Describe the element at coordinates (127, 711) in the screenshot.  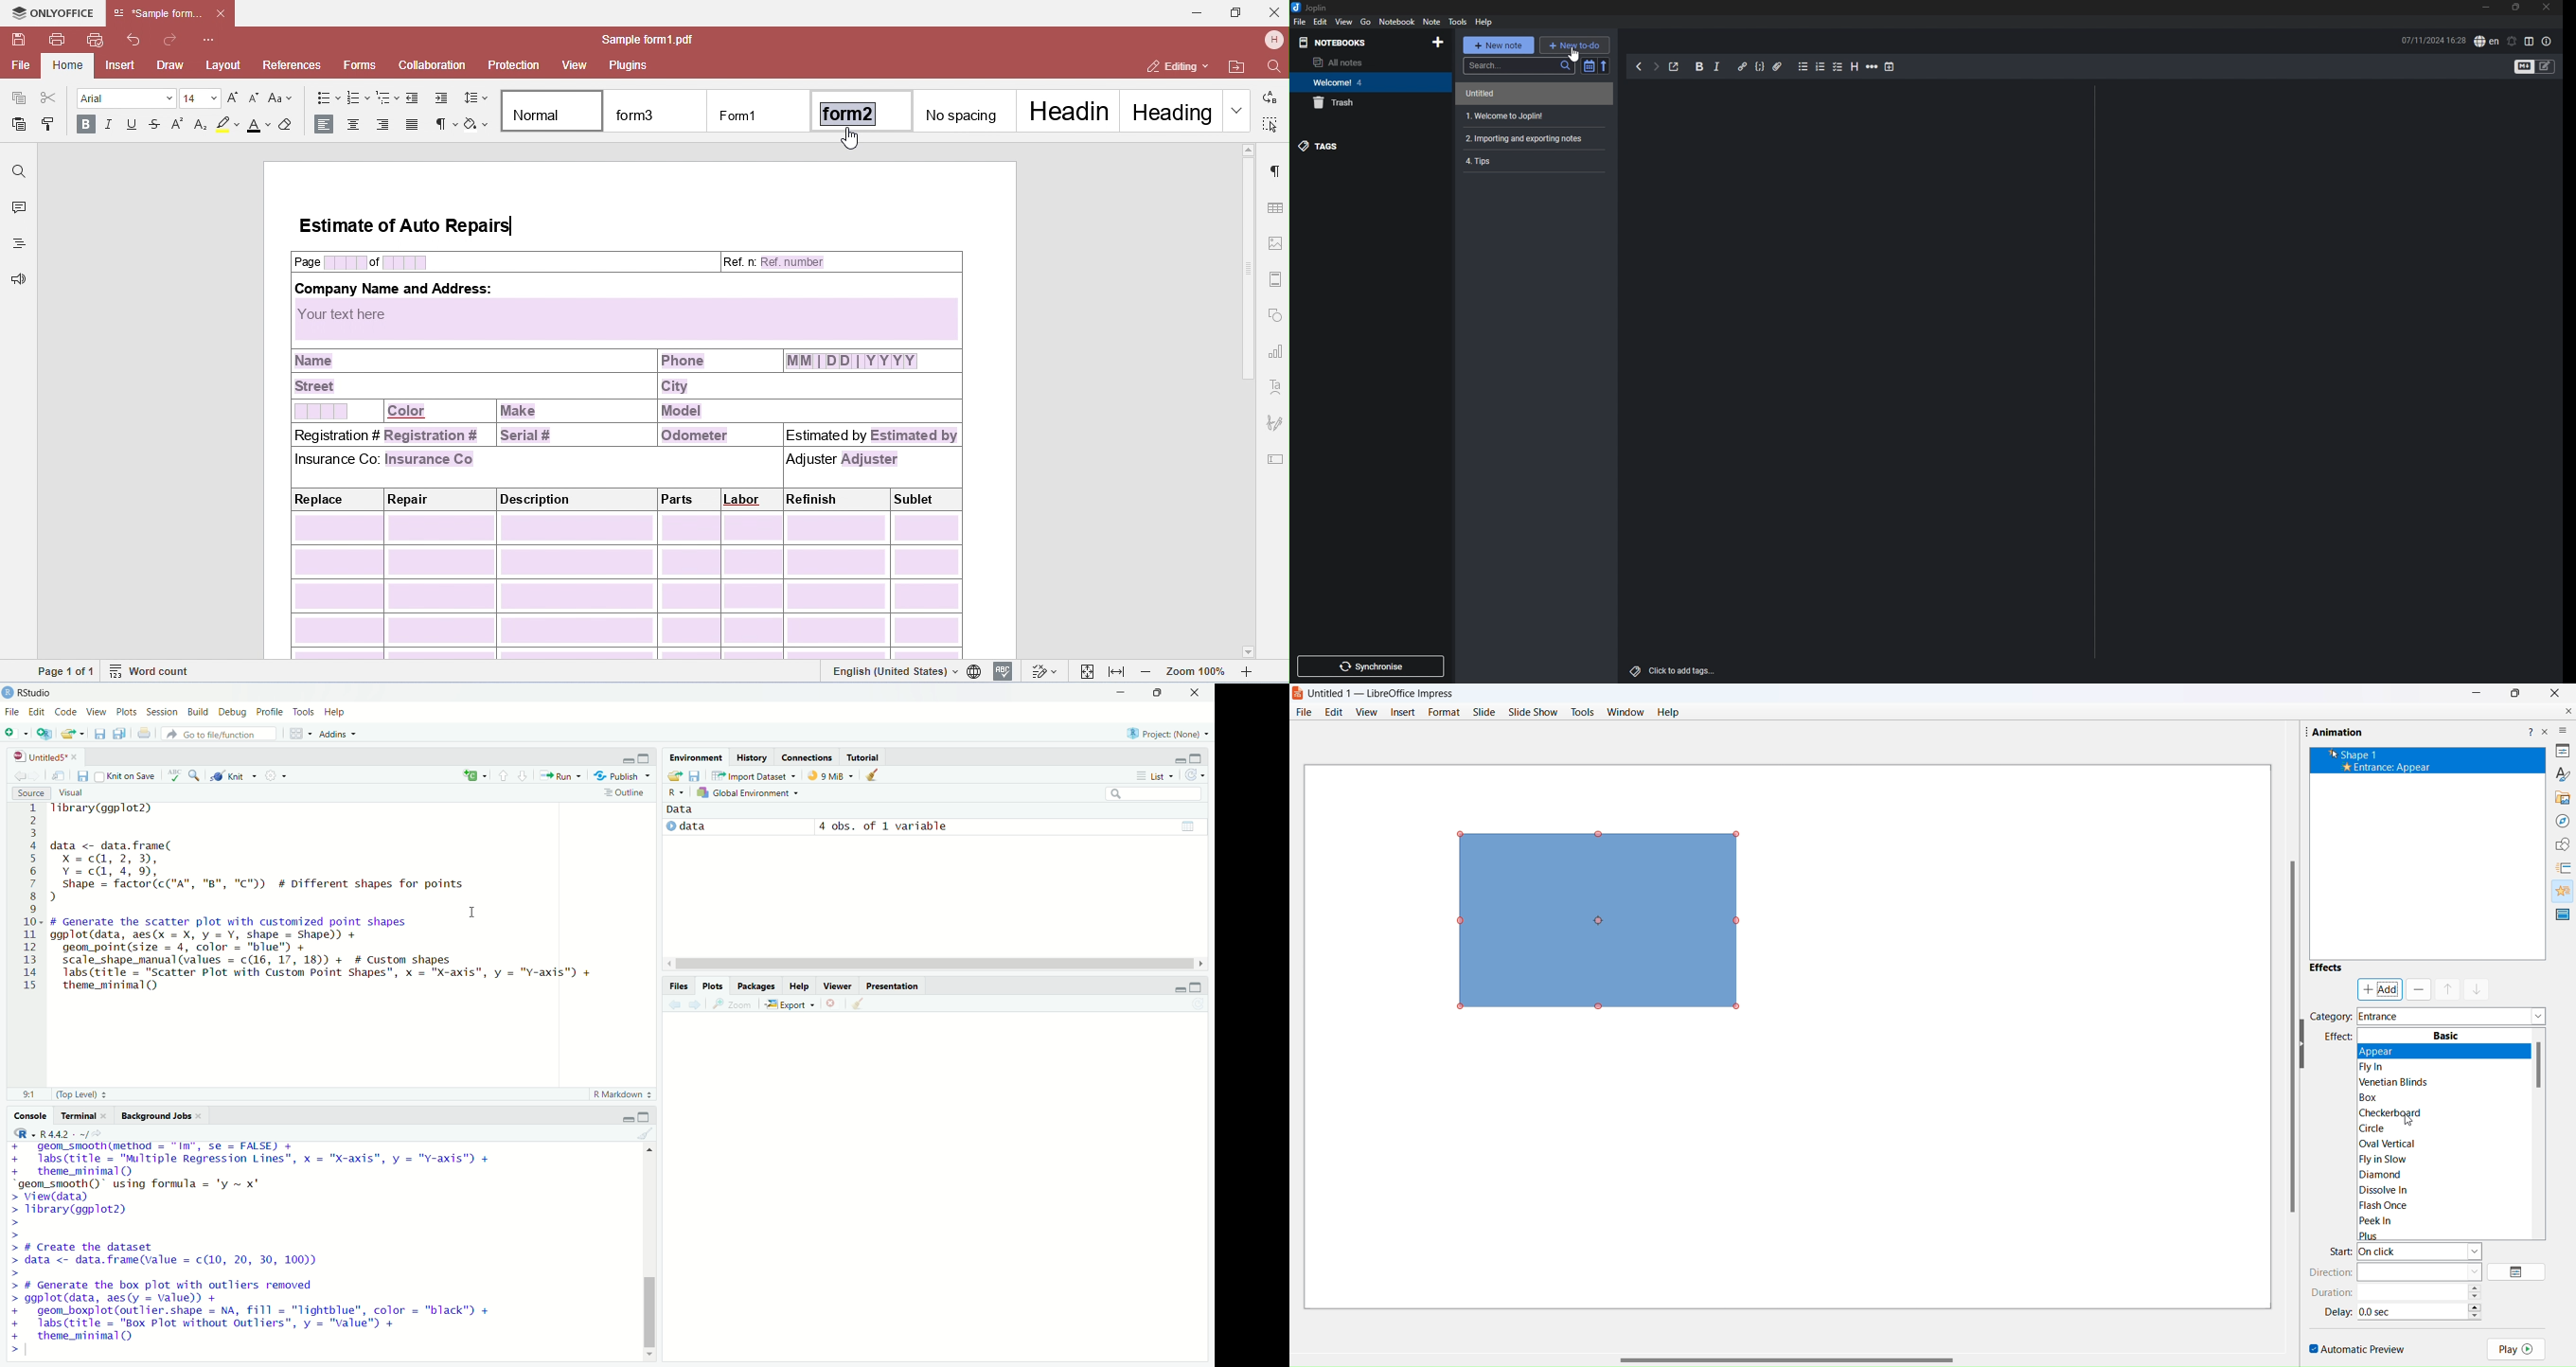
I see `Plots` at that location.